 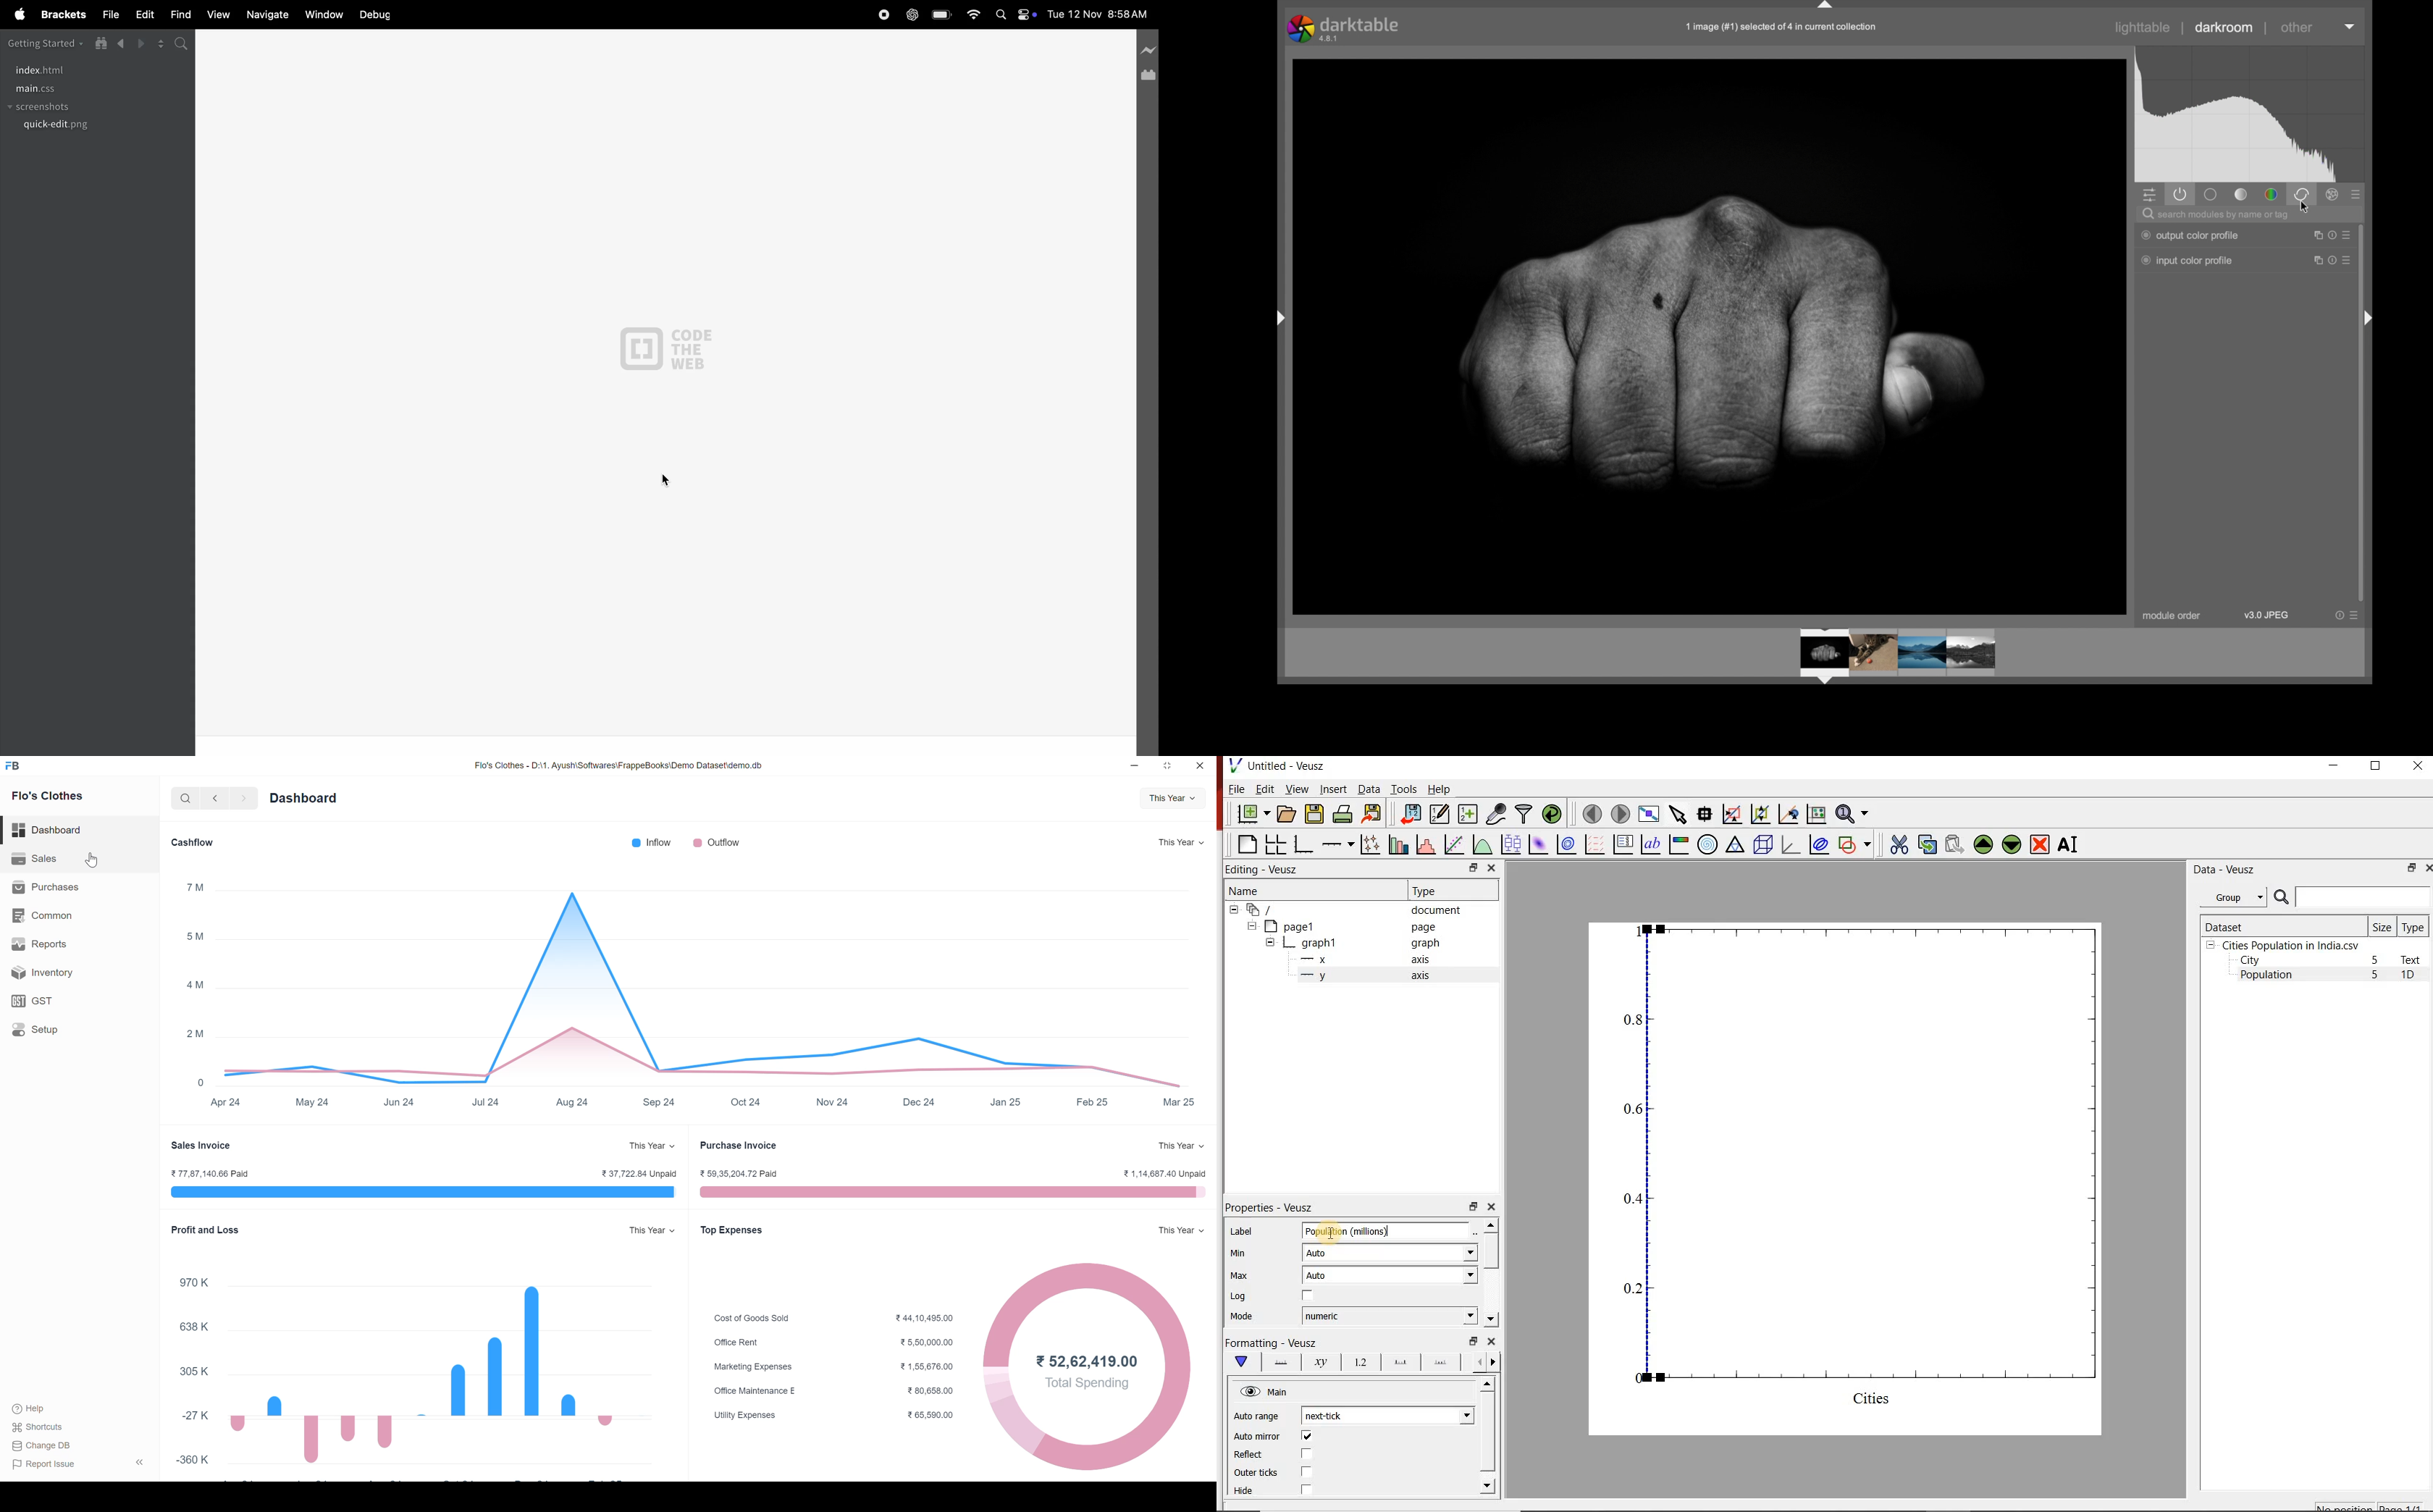 I want to click on read data points on the graph, so click(x=1704, y=812).